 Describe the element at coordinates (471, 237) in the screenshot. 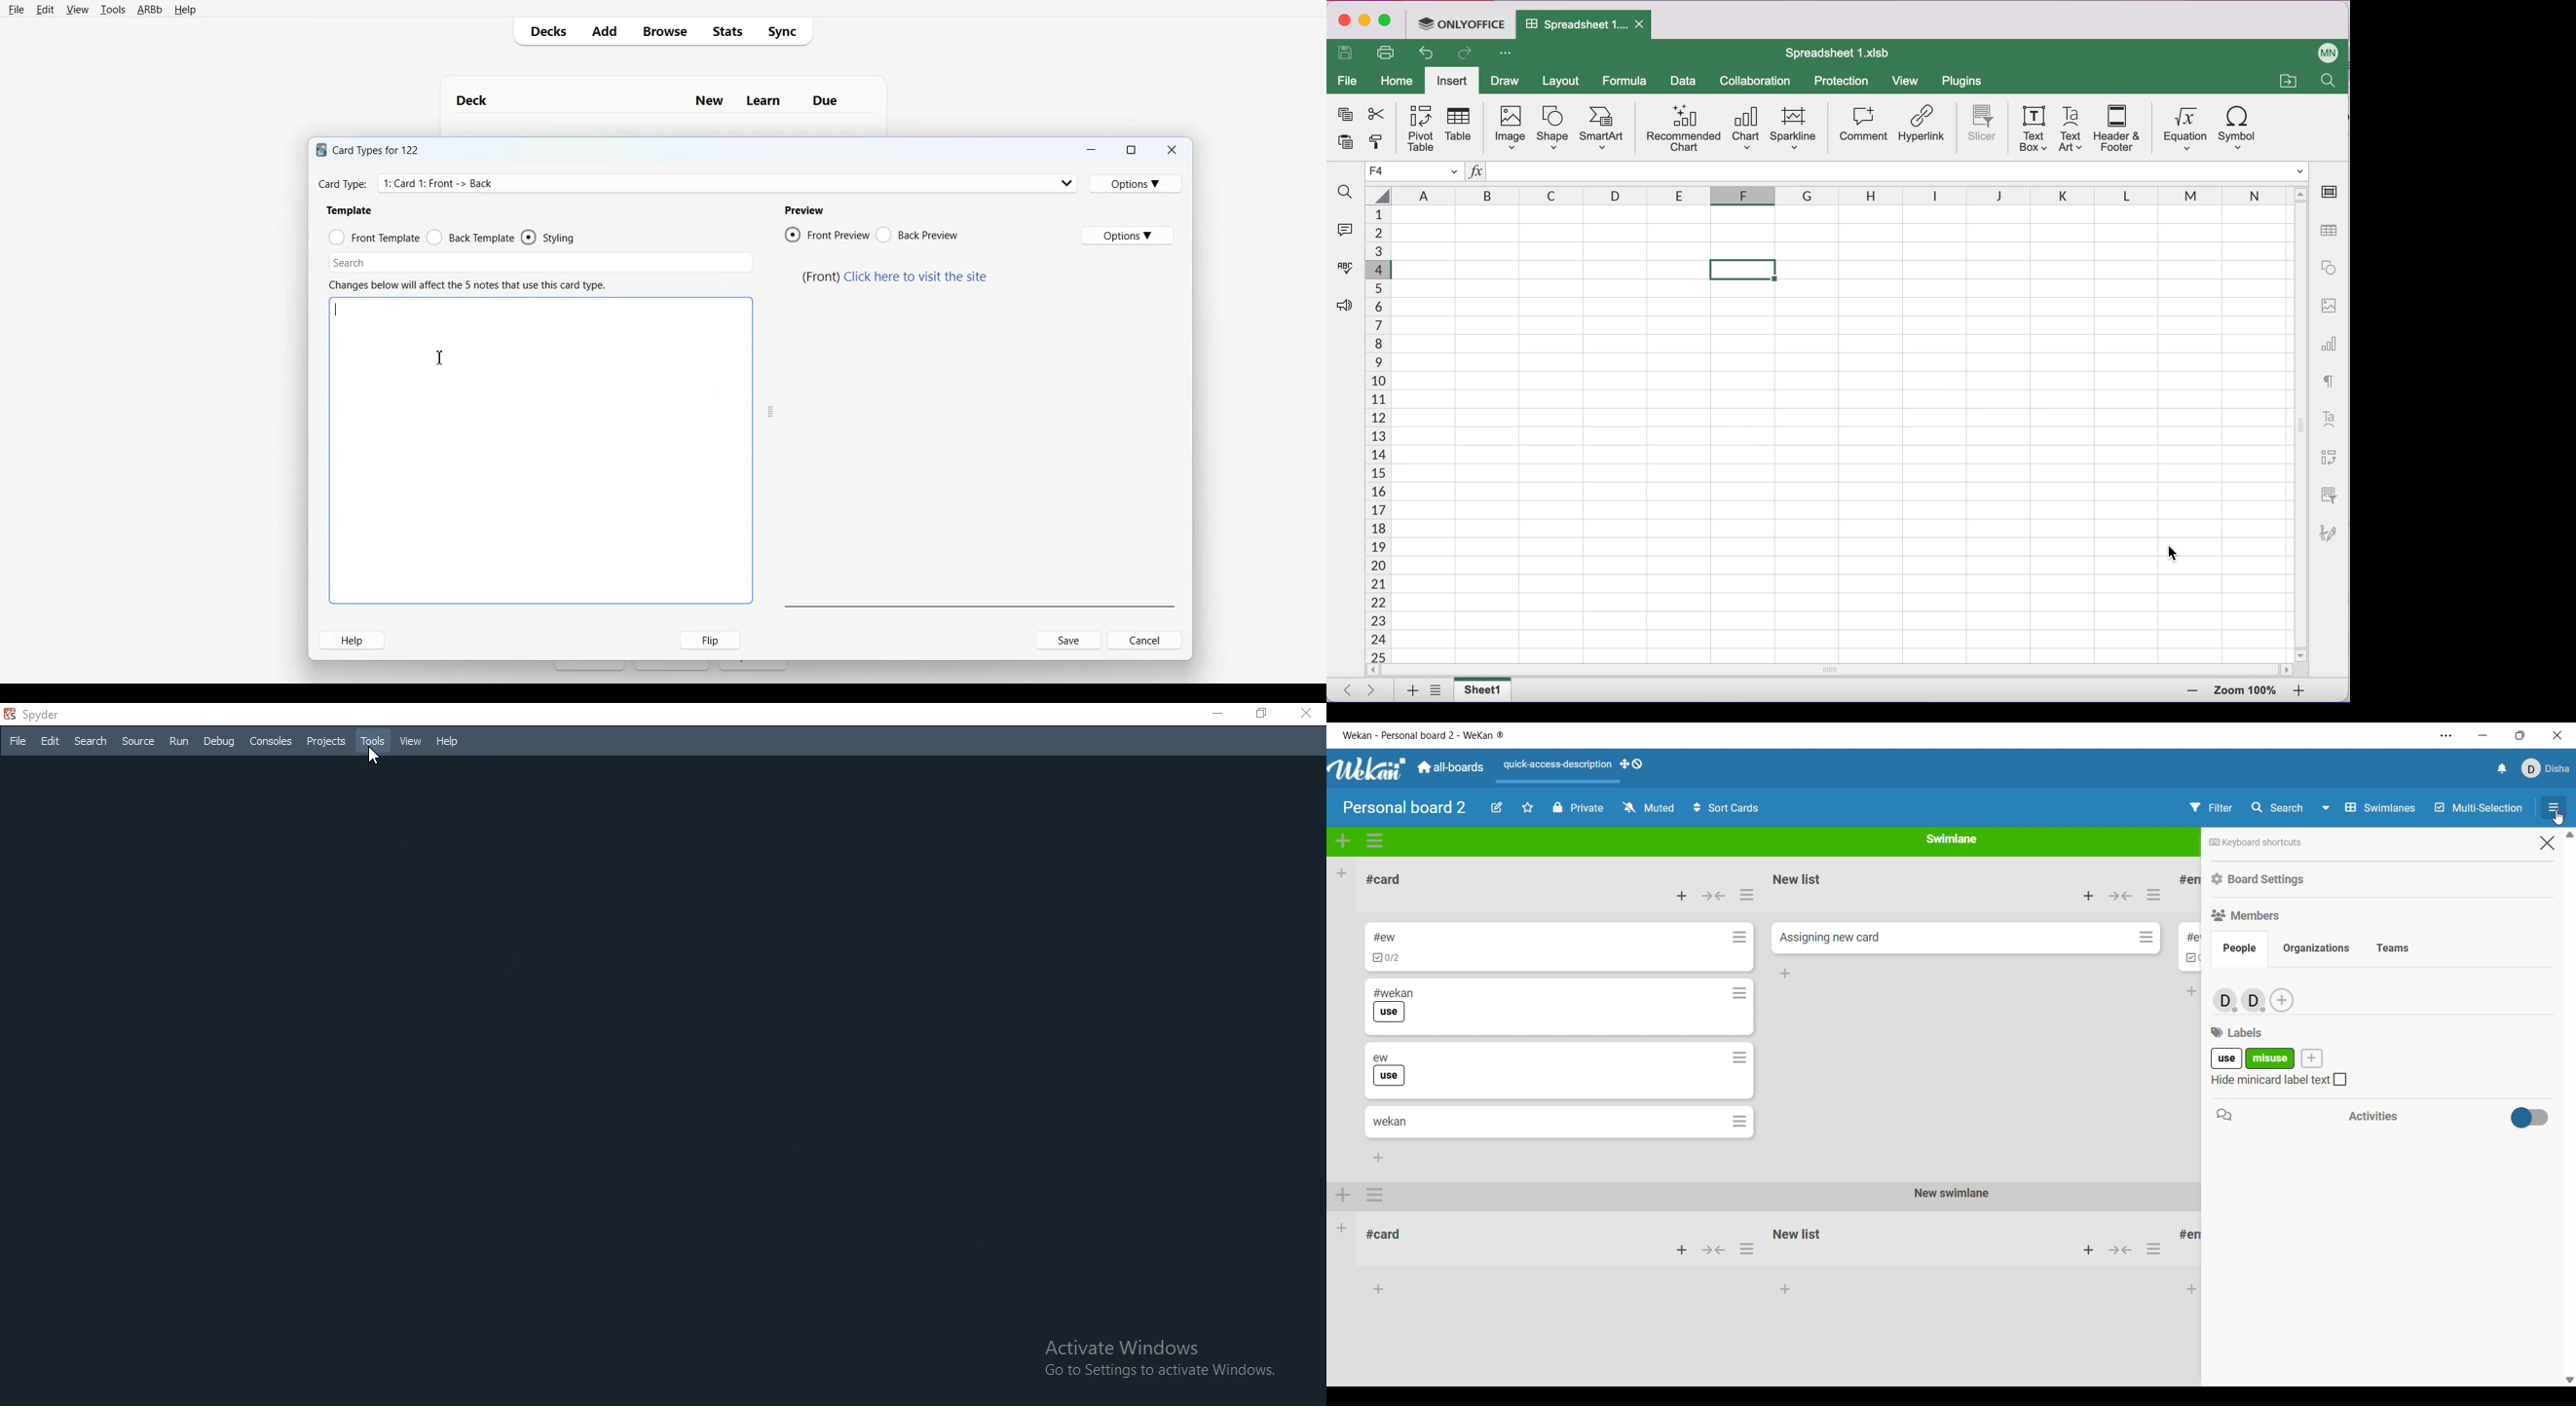

I see `Front Template` at that location.